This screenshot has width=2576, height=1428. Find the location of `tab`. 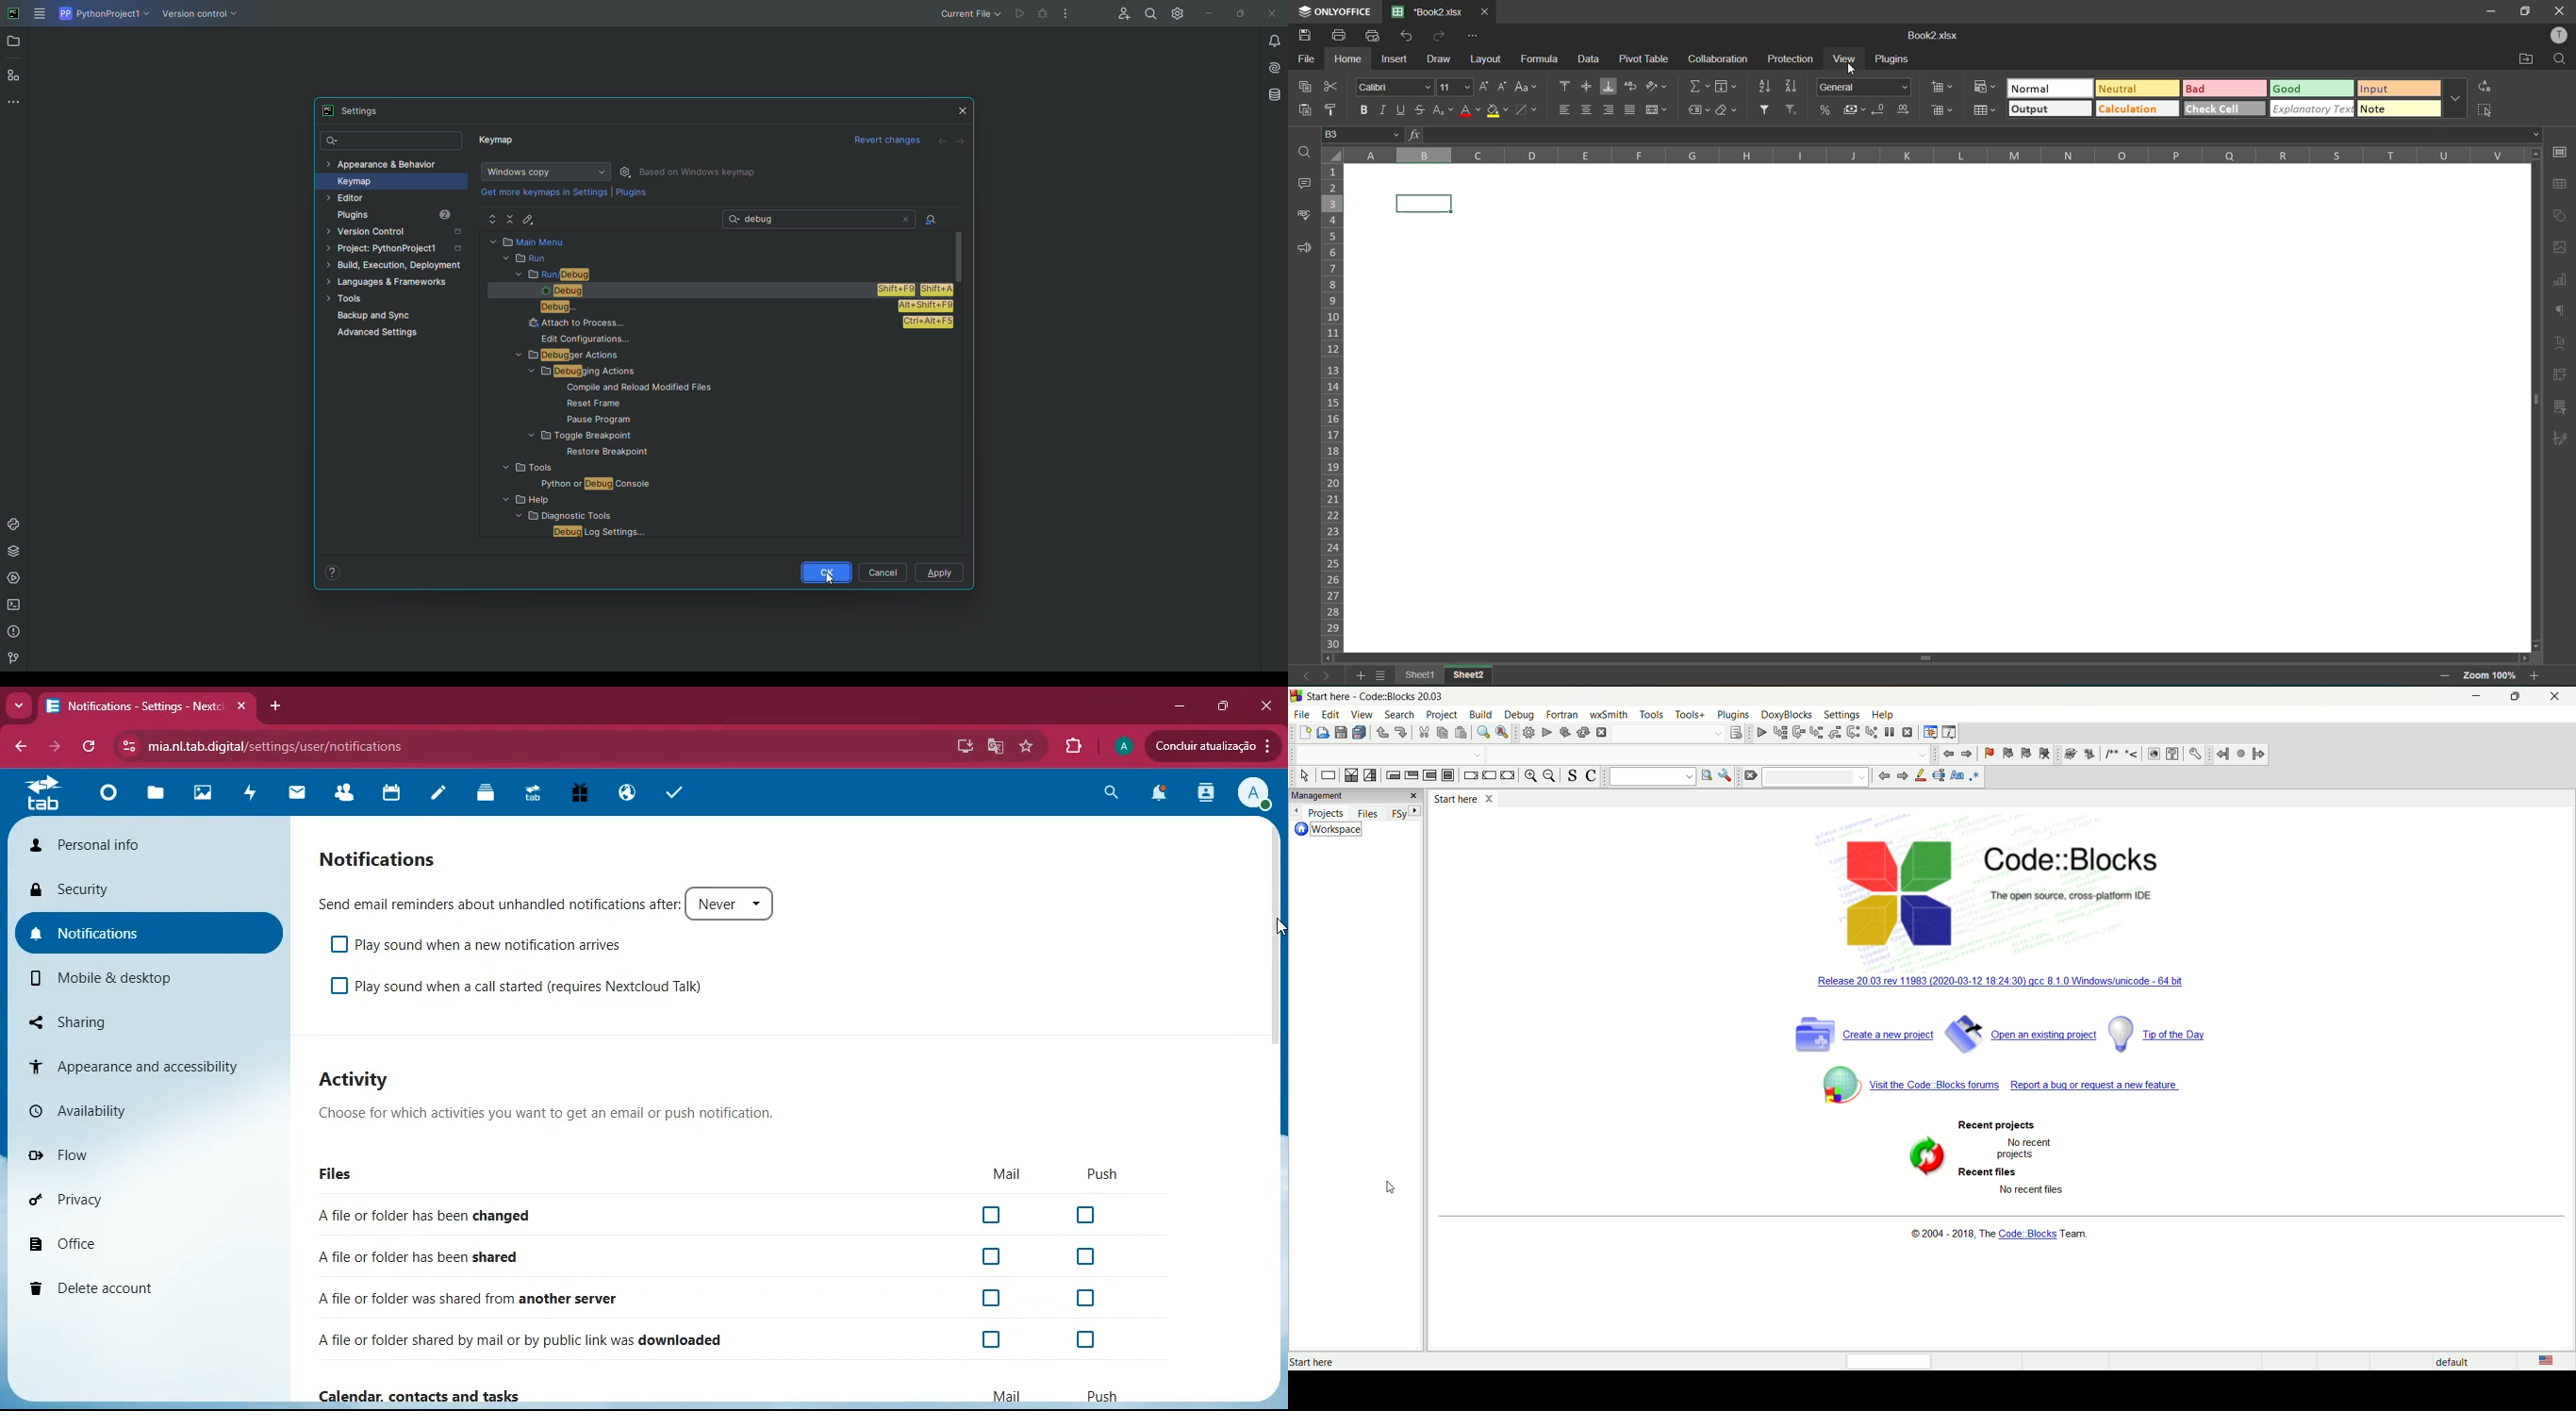

tab is located at coordinates (133, 706).